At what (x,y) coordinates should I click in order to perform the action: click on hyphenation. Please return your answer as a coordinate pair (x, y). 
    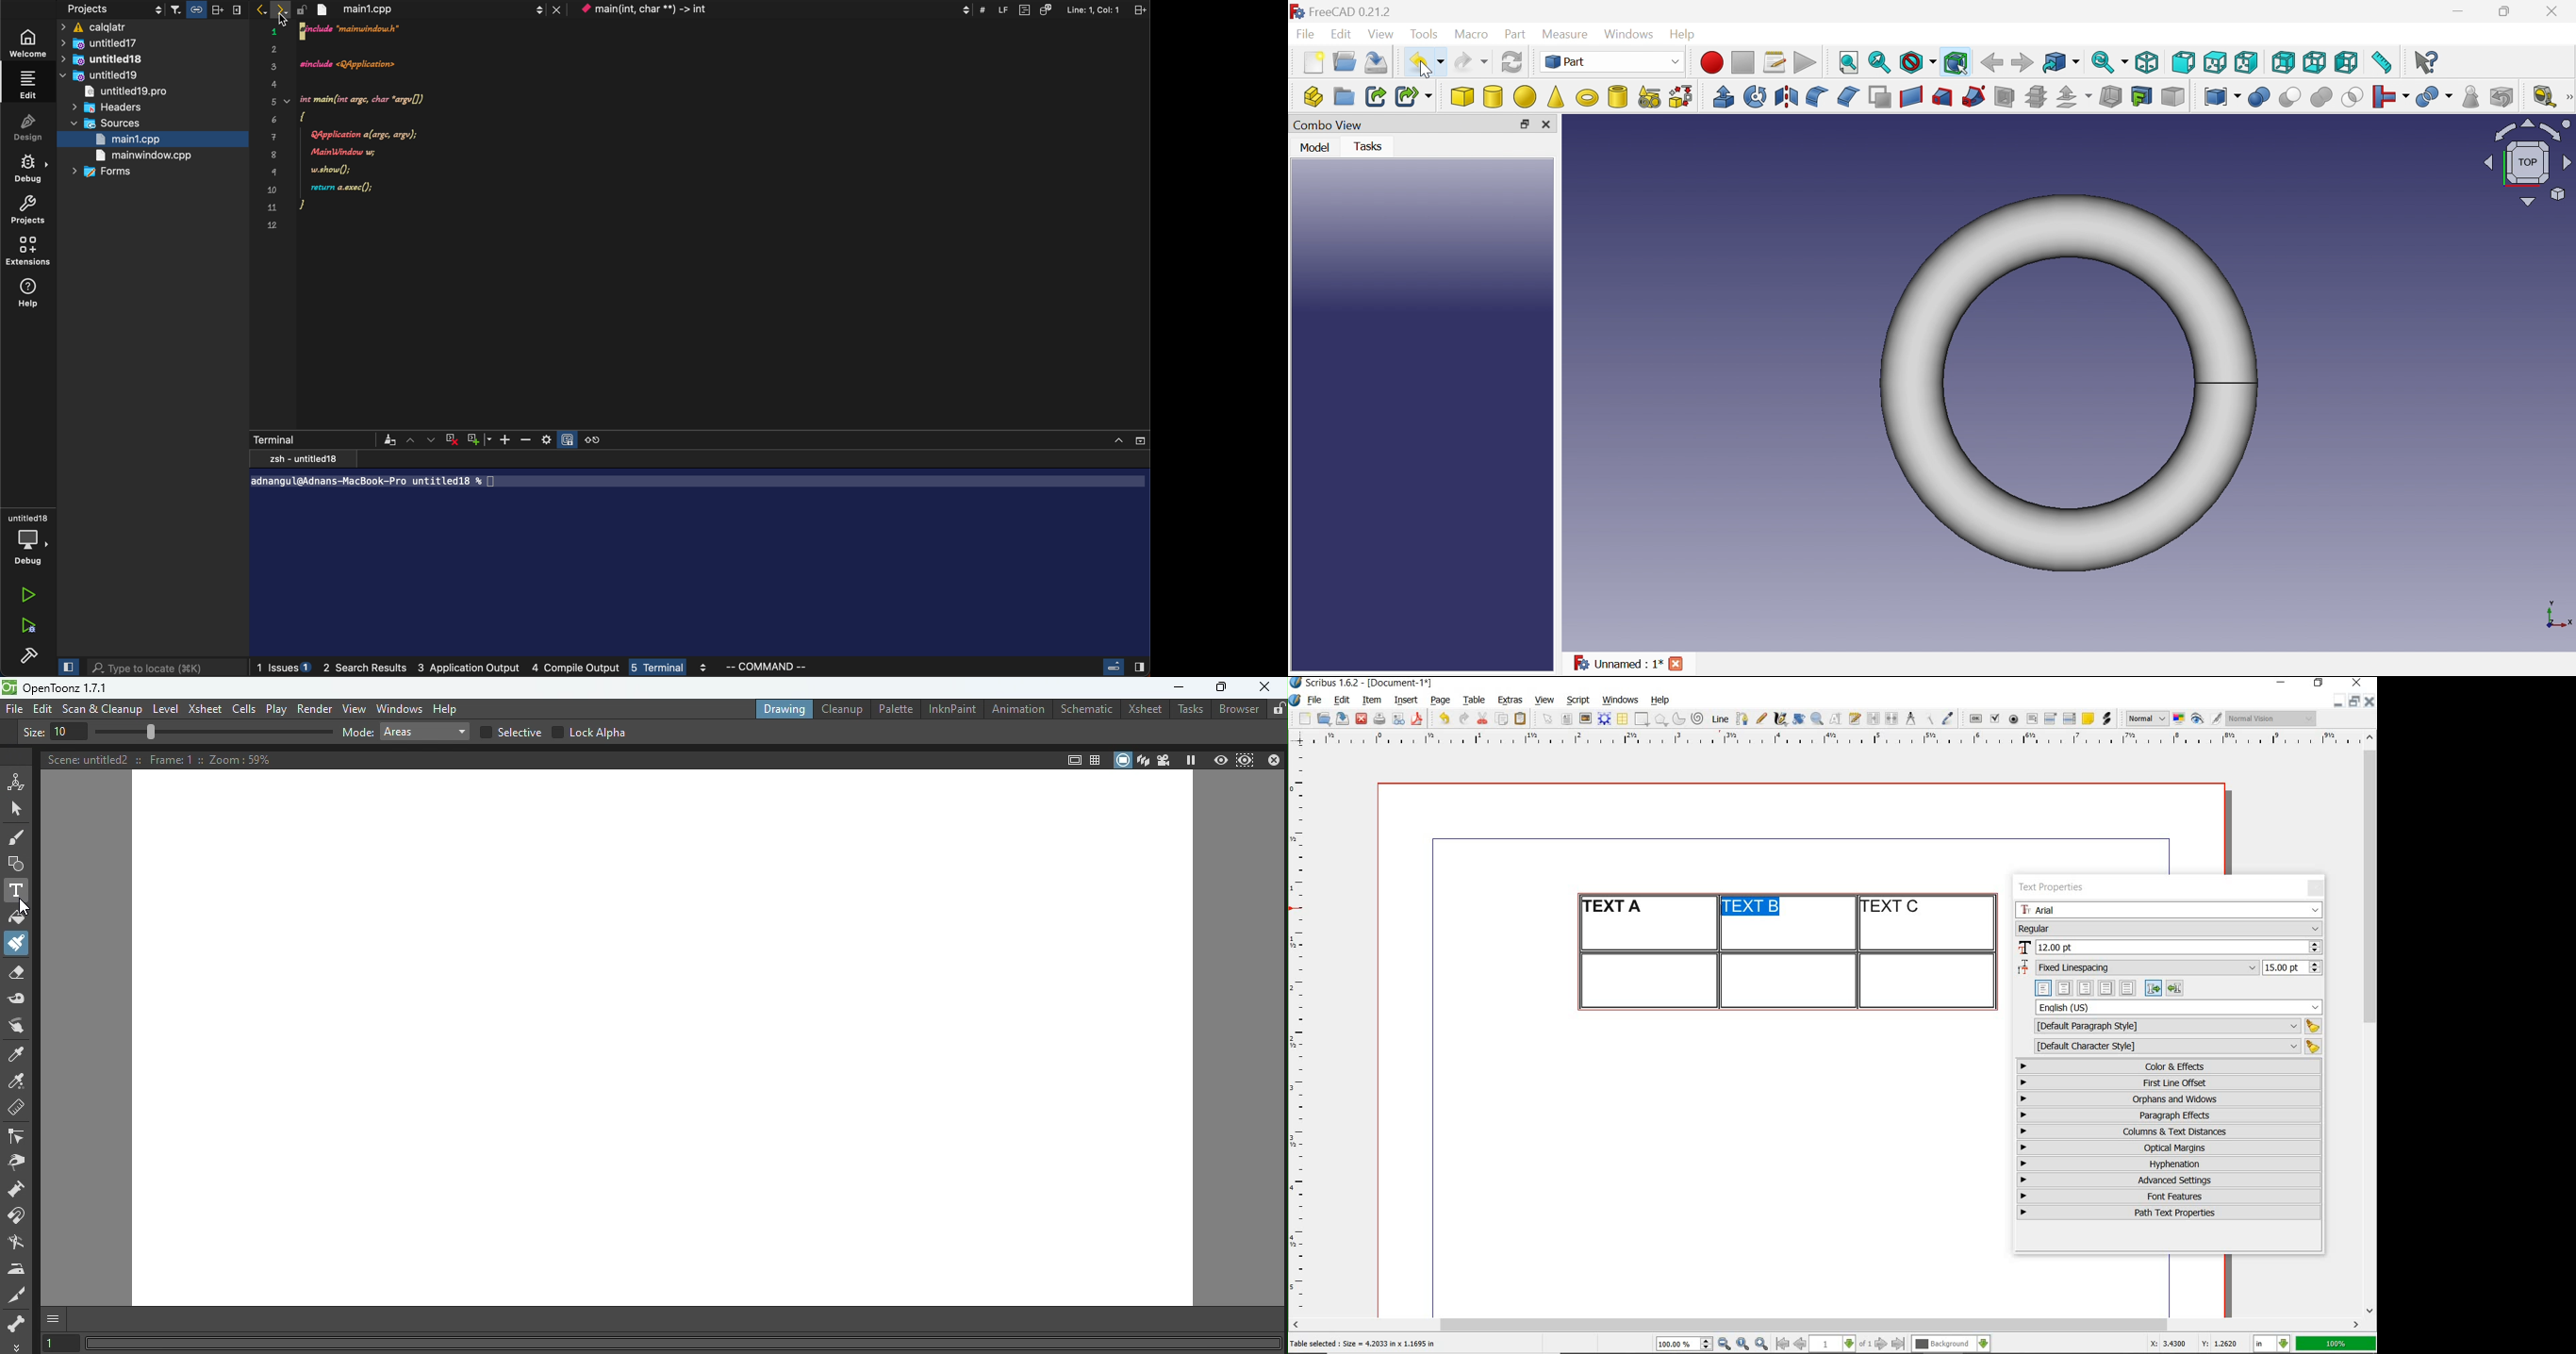
    Looking at the image, I should click on (2169, 1164).